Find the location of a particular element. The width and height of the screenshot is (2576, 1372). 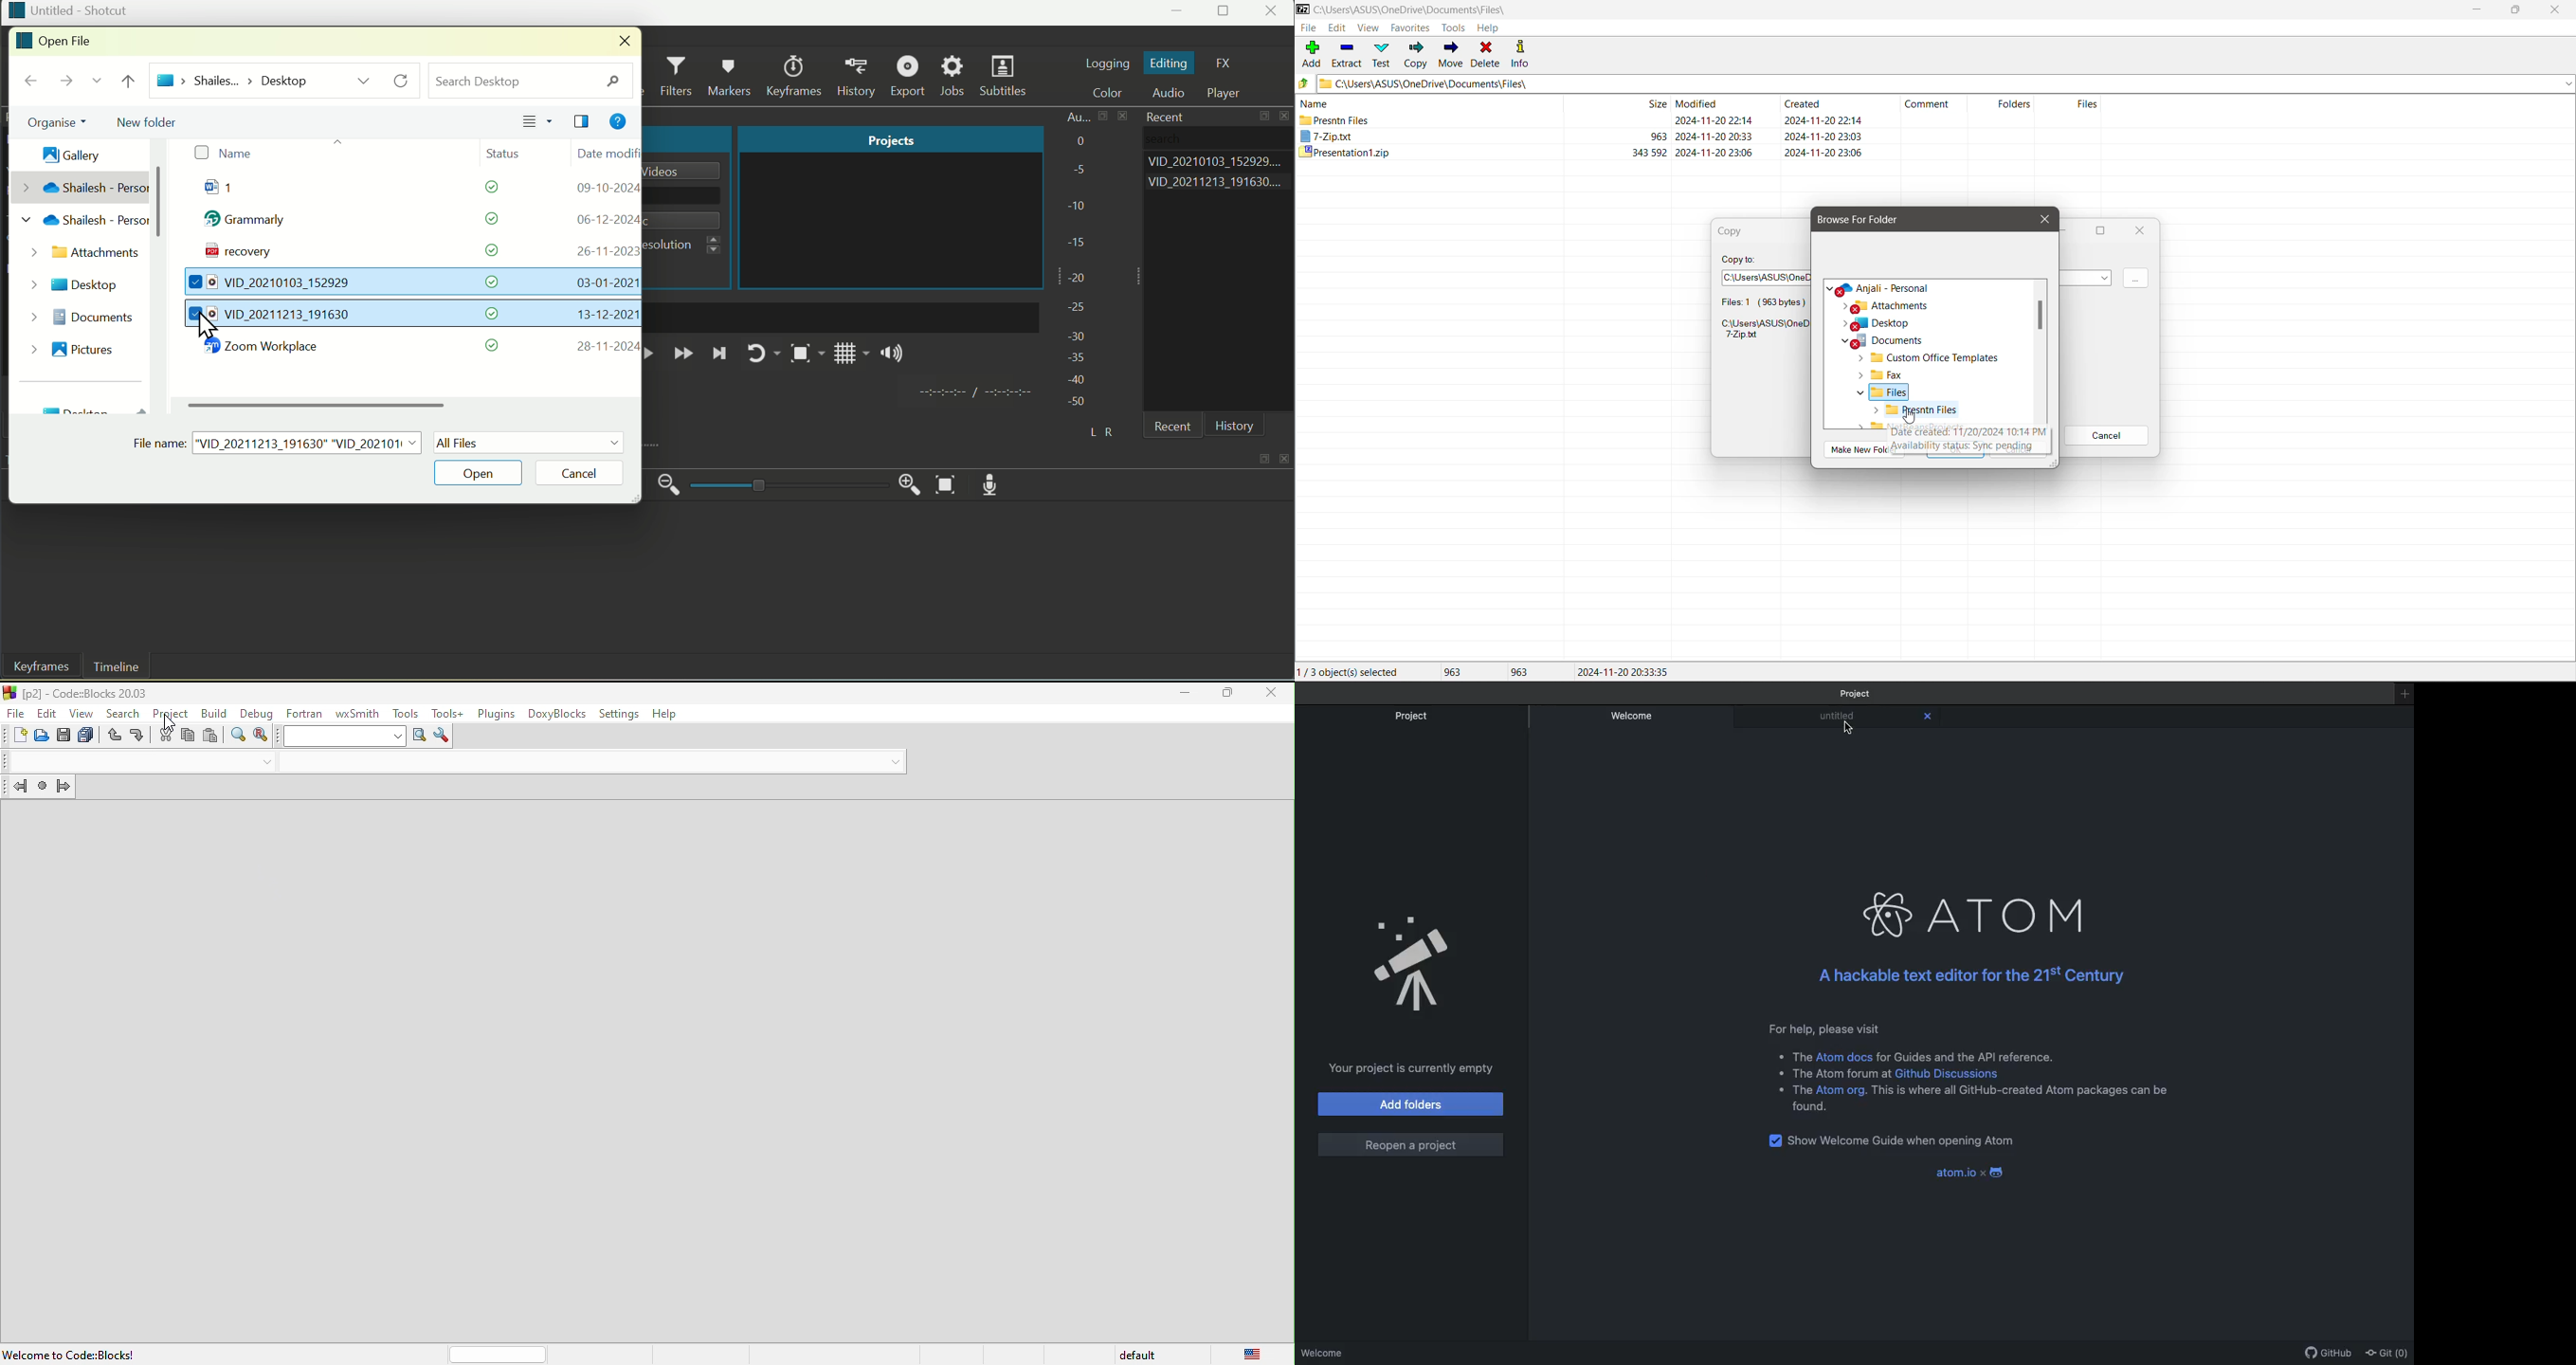

Open is located at coordinates (481, 473).